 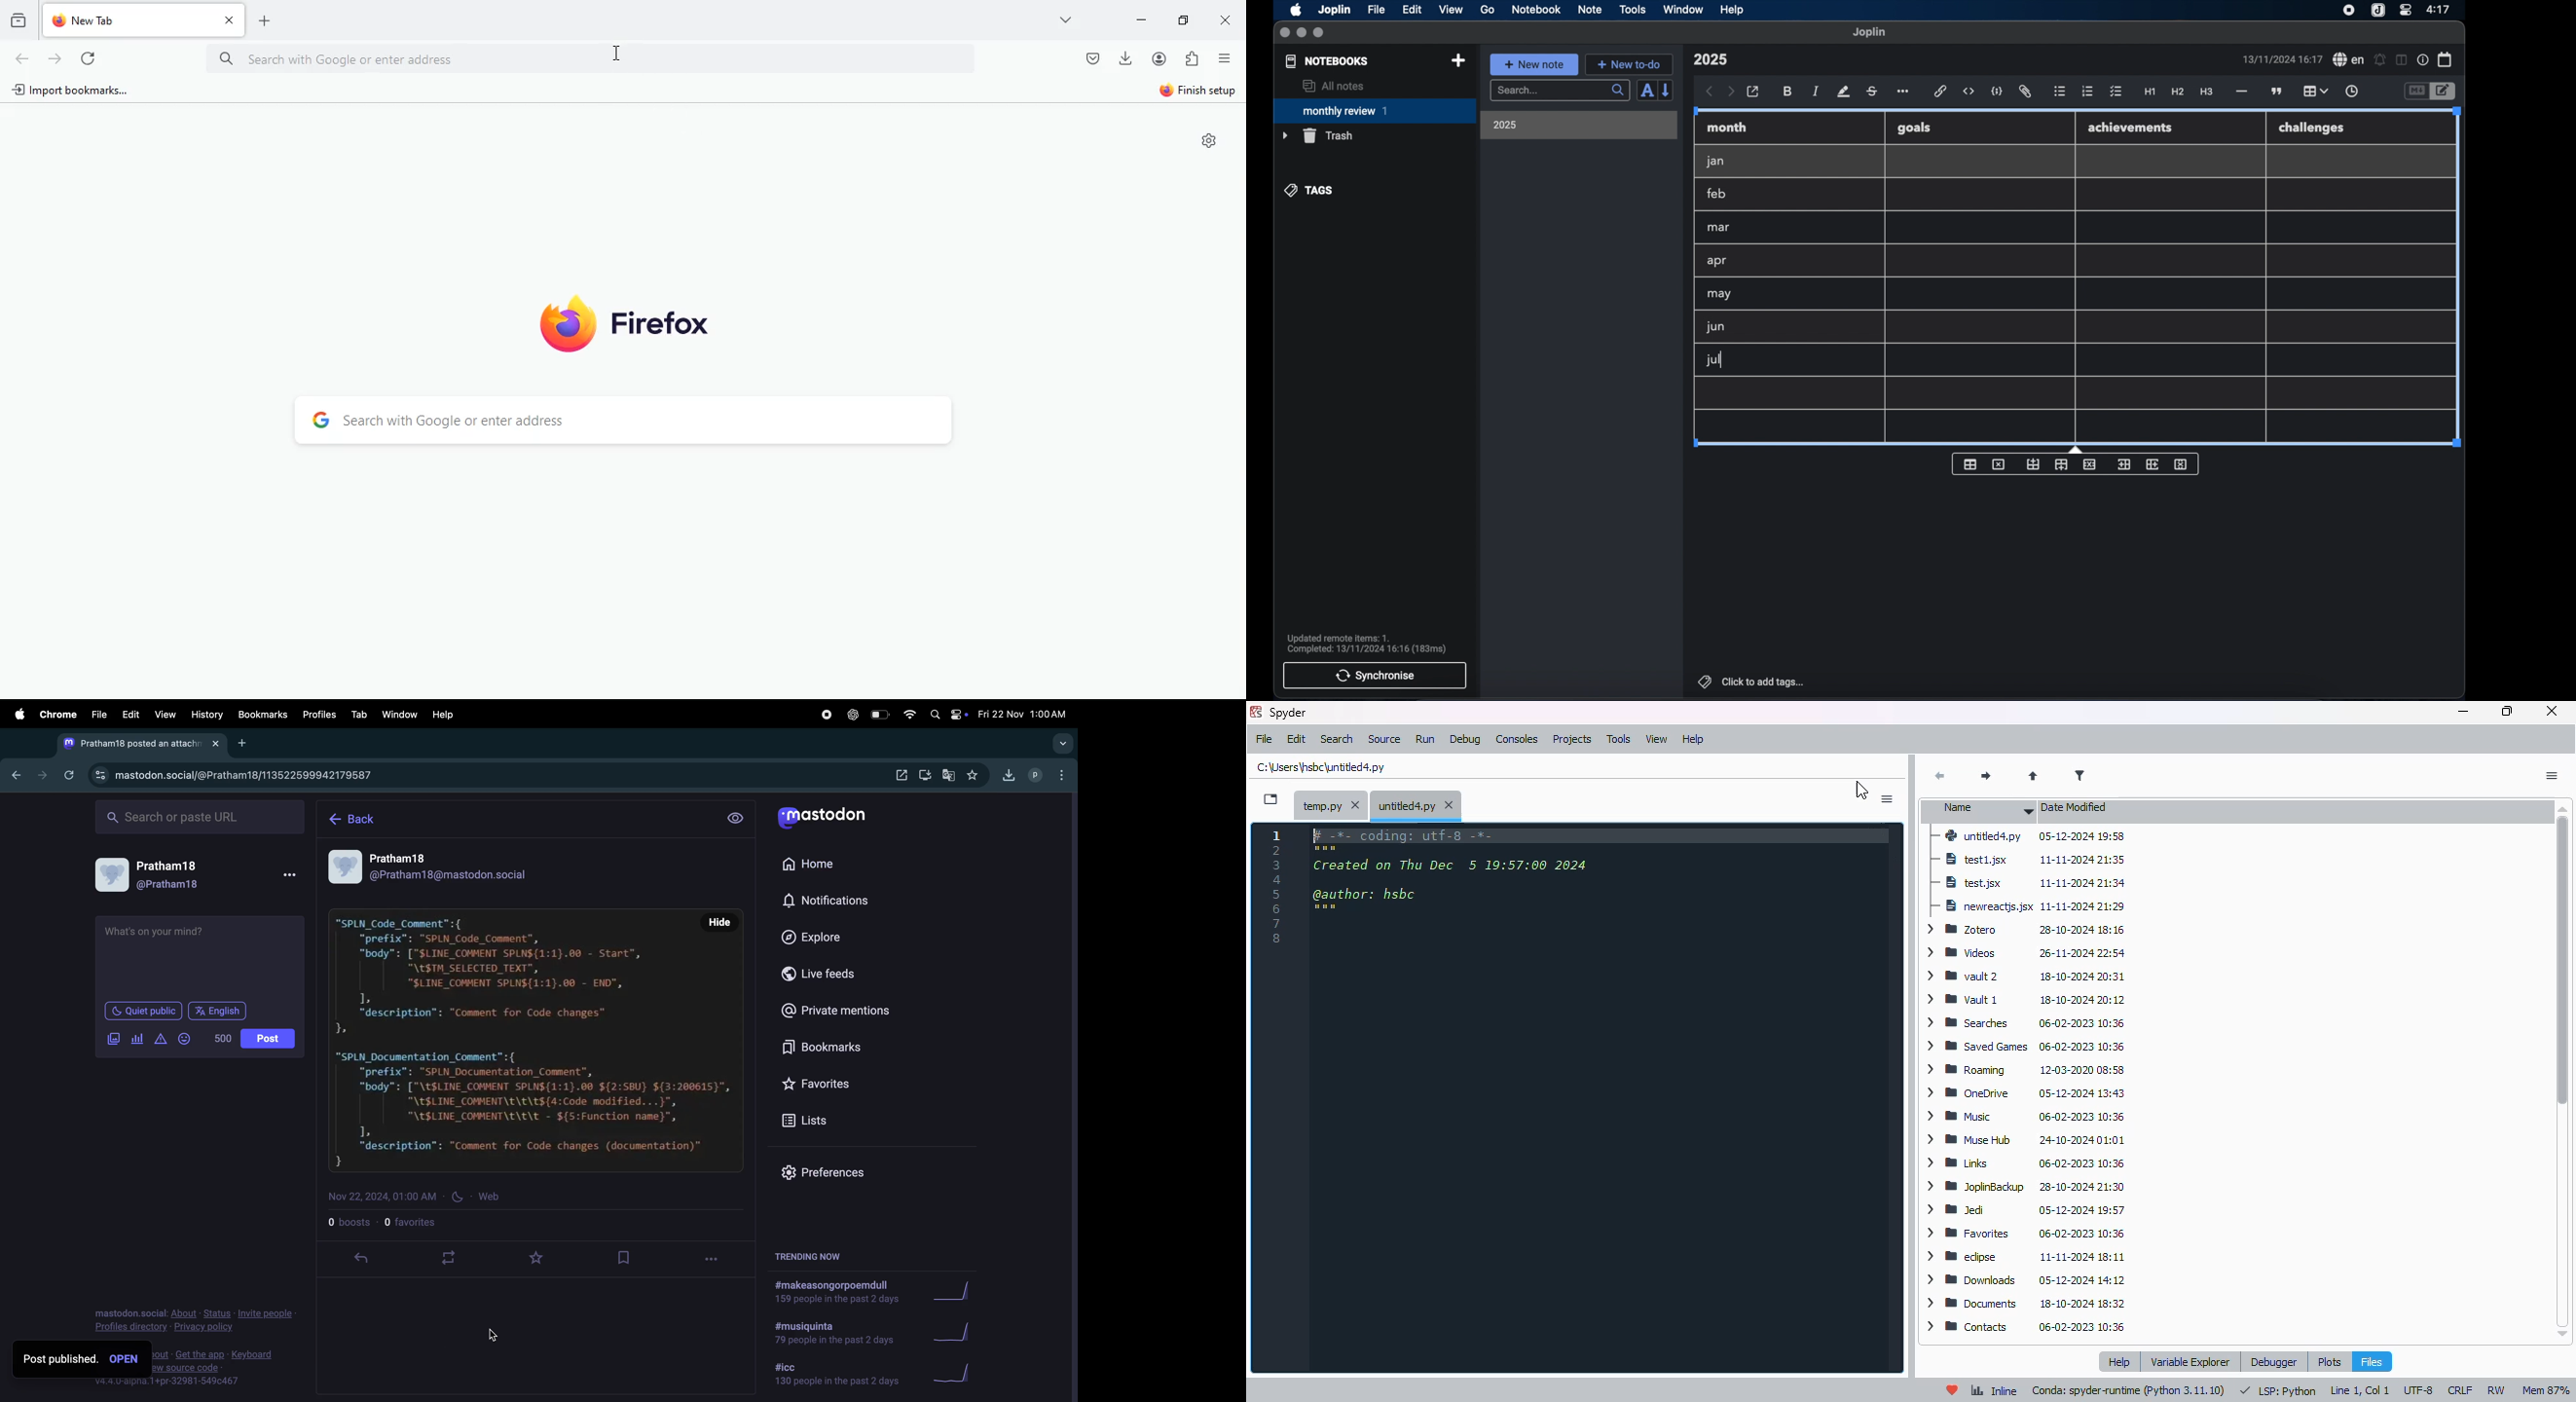 I want to click on screen recorder icon, so click(x=2349, y=10).